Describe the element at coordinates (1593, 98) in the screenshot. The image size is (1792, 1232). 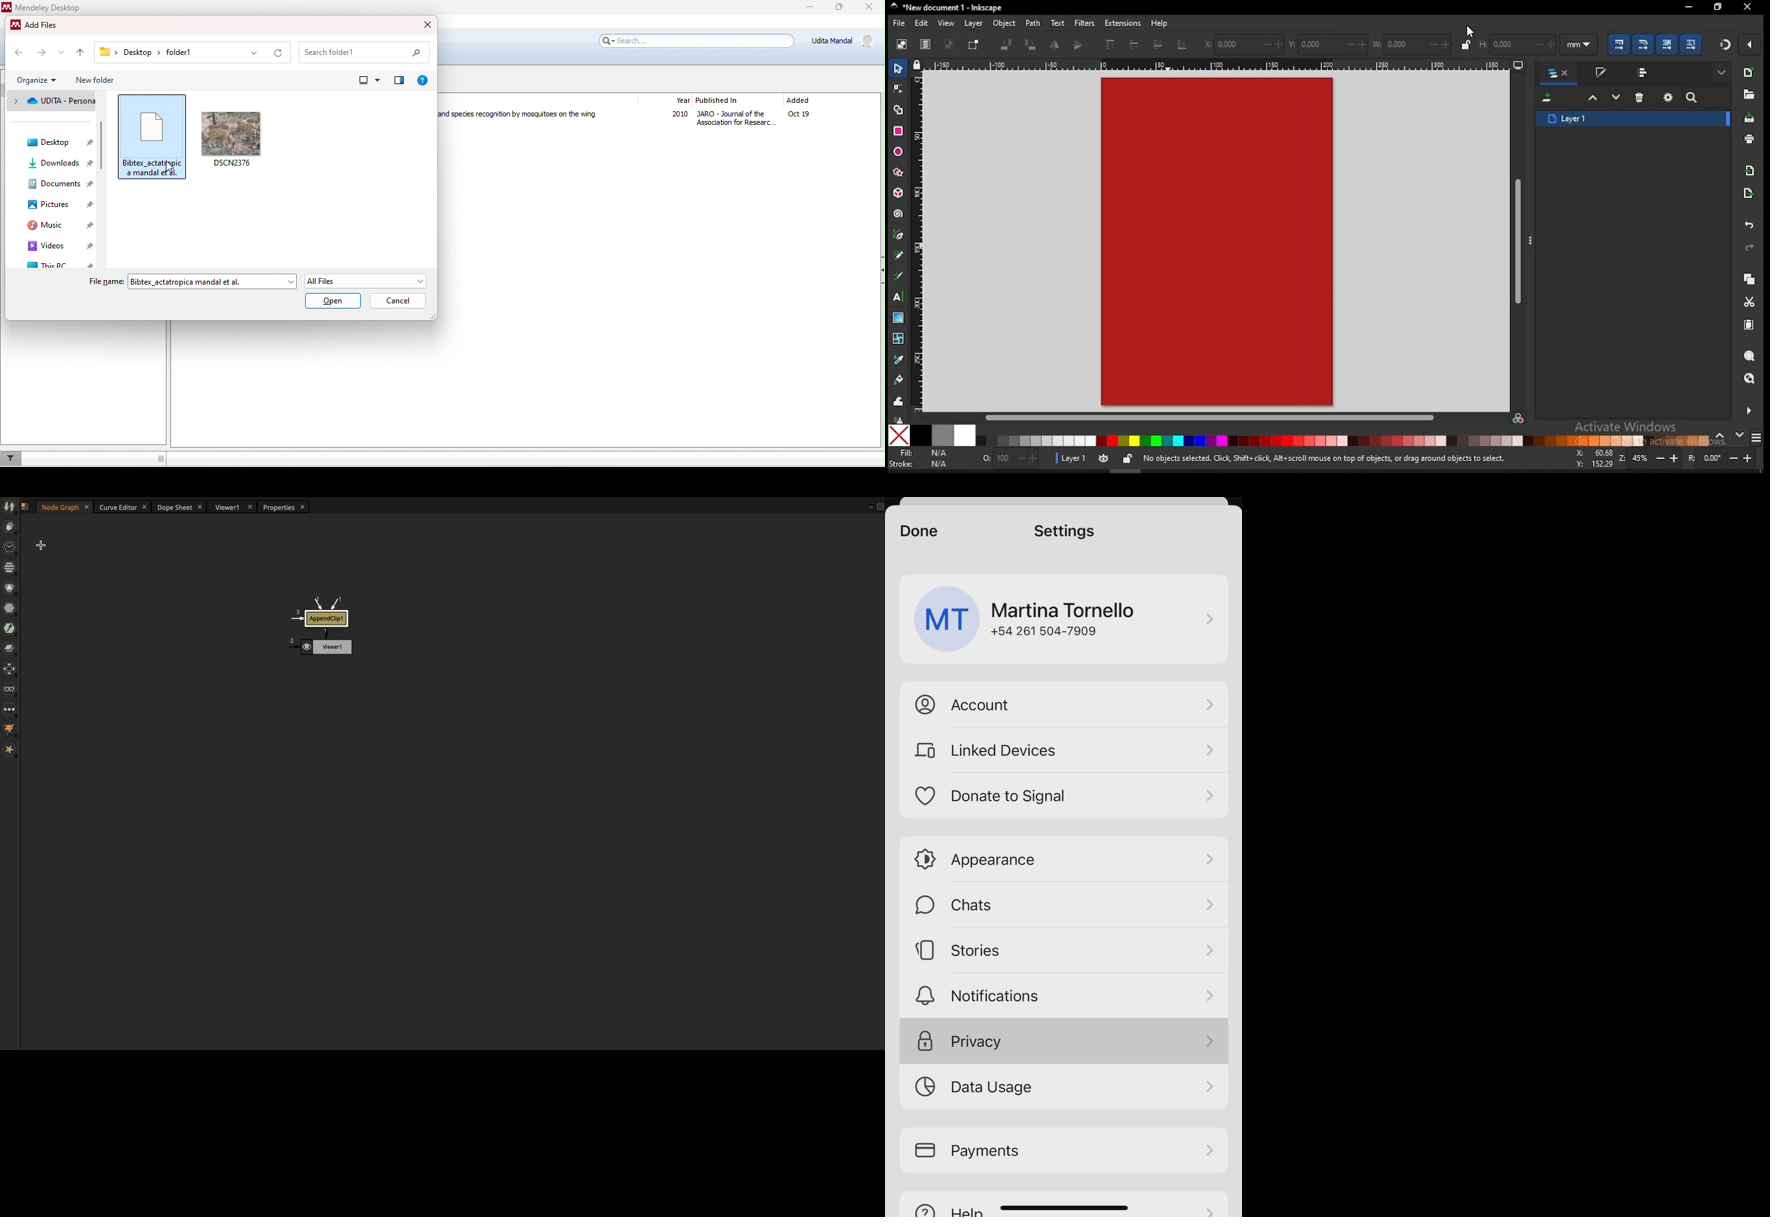
I see `raiseselection one step` at that location.